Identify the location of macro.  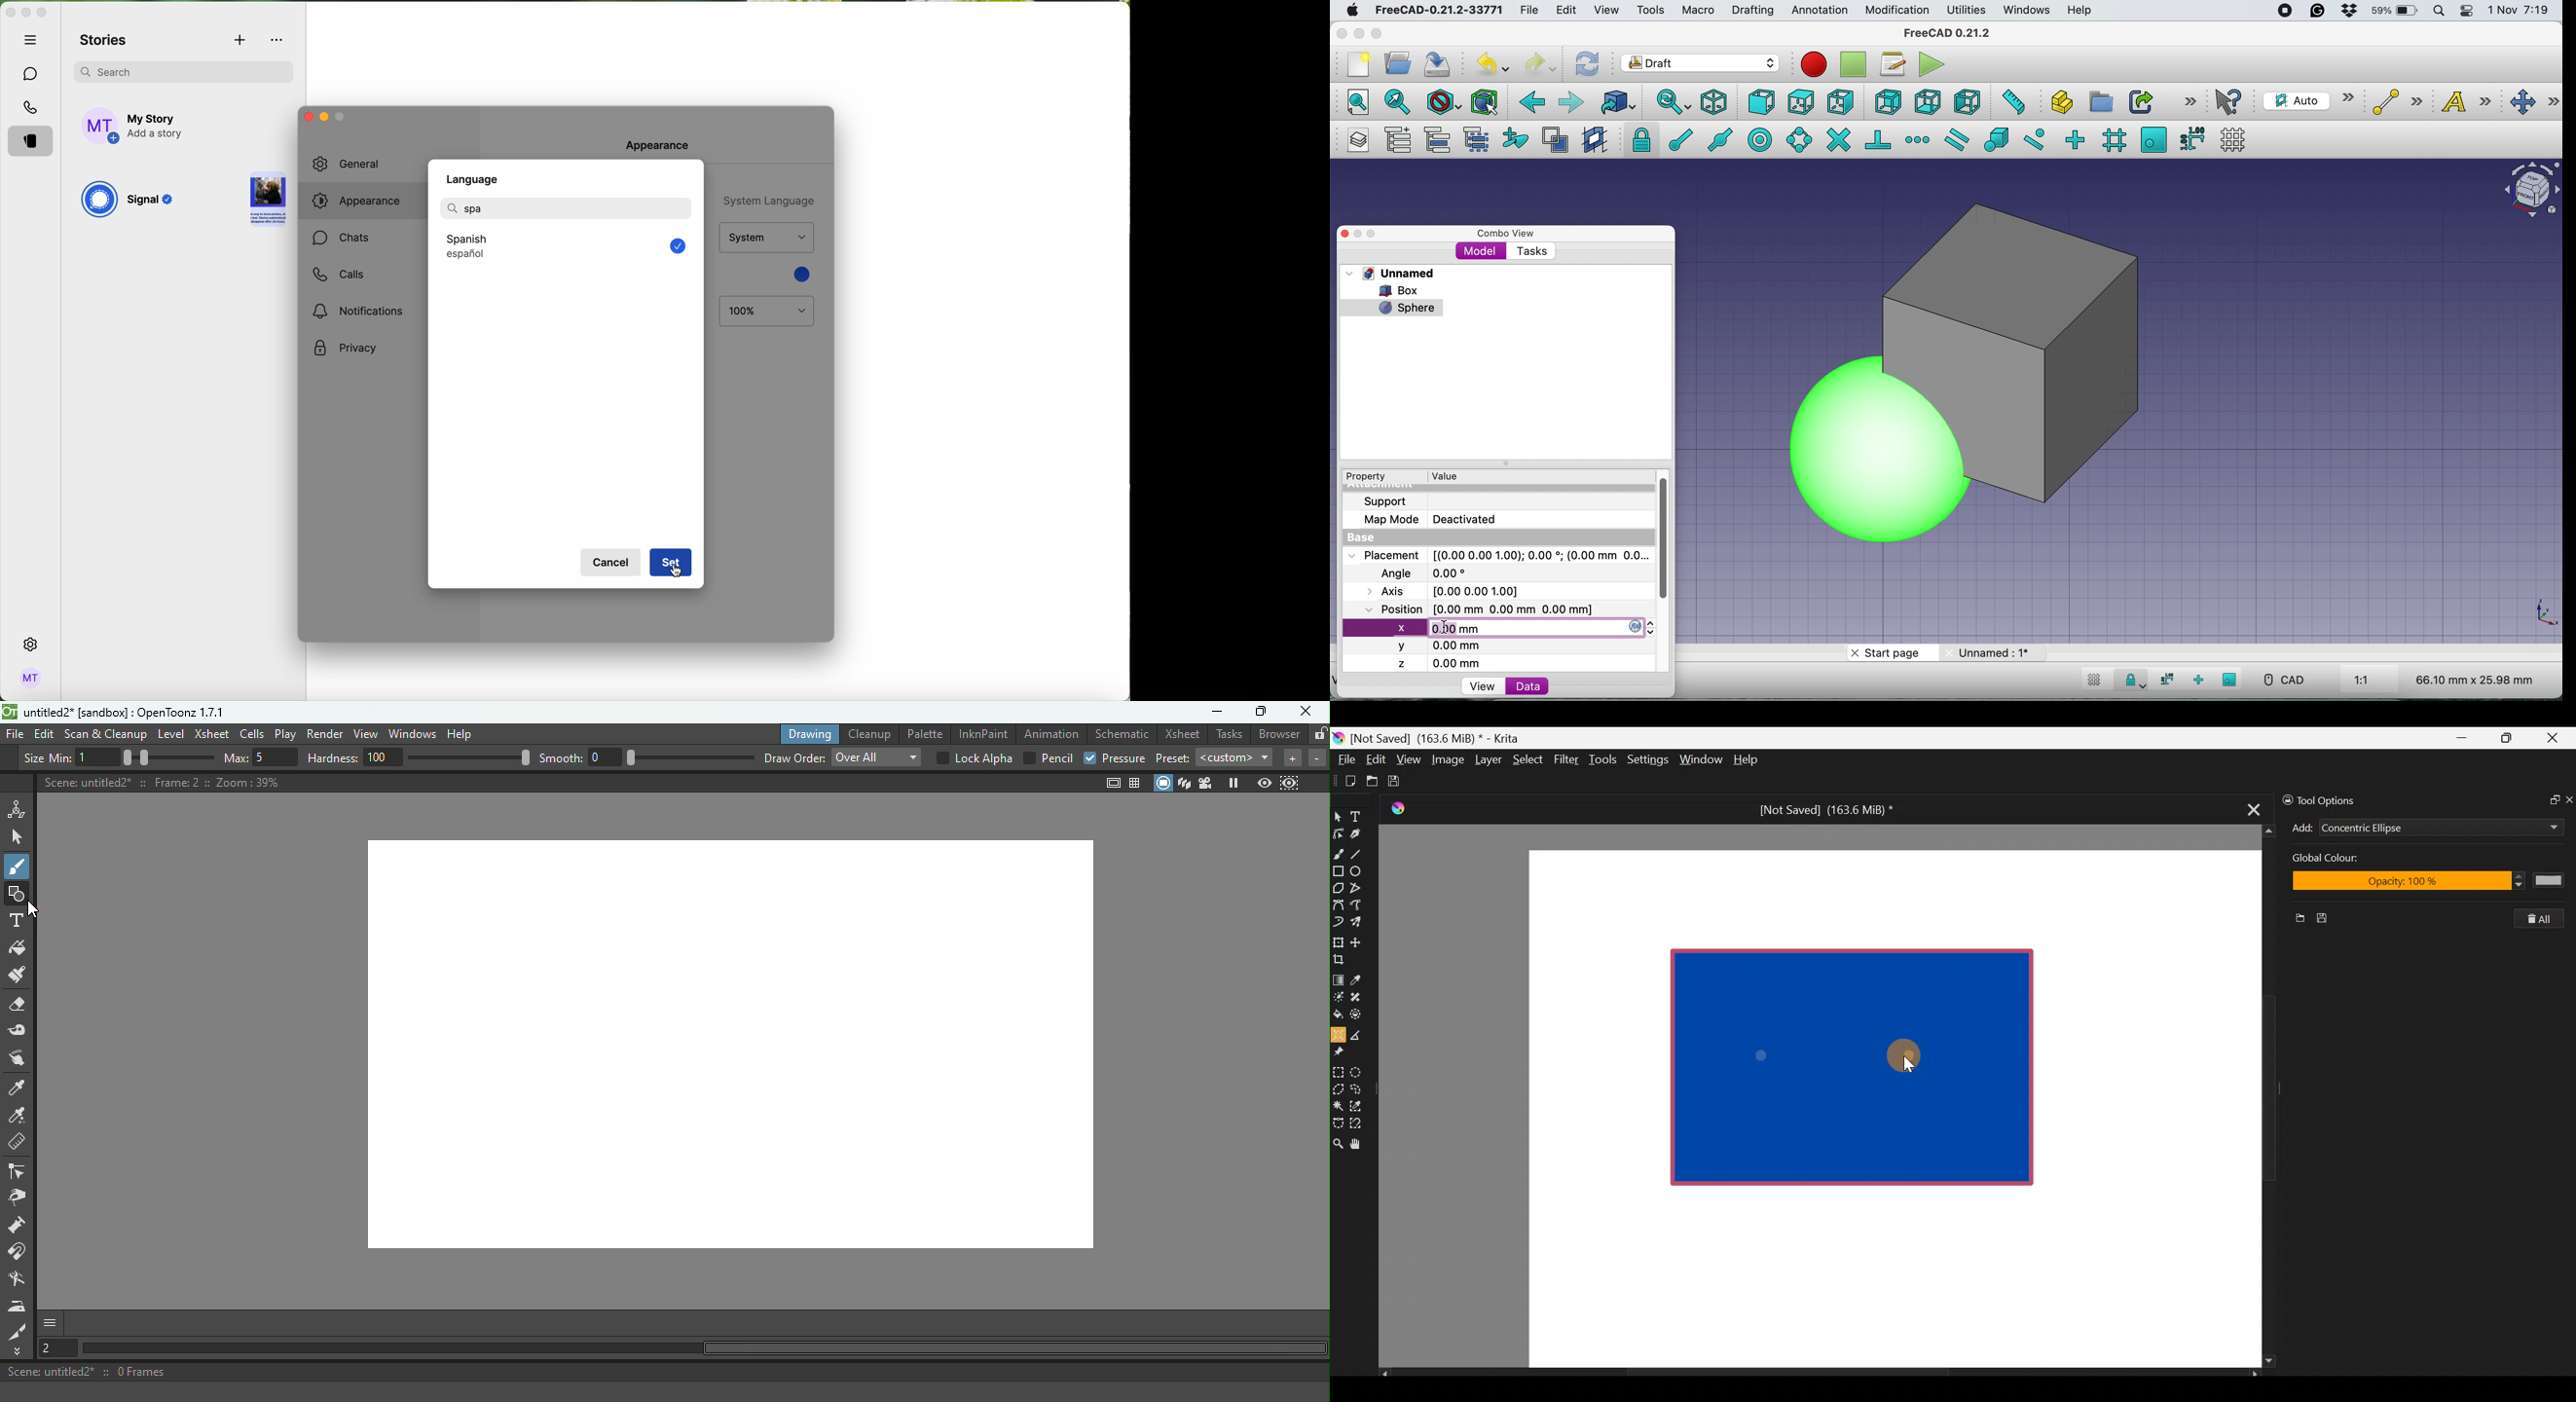
(1697, 10).